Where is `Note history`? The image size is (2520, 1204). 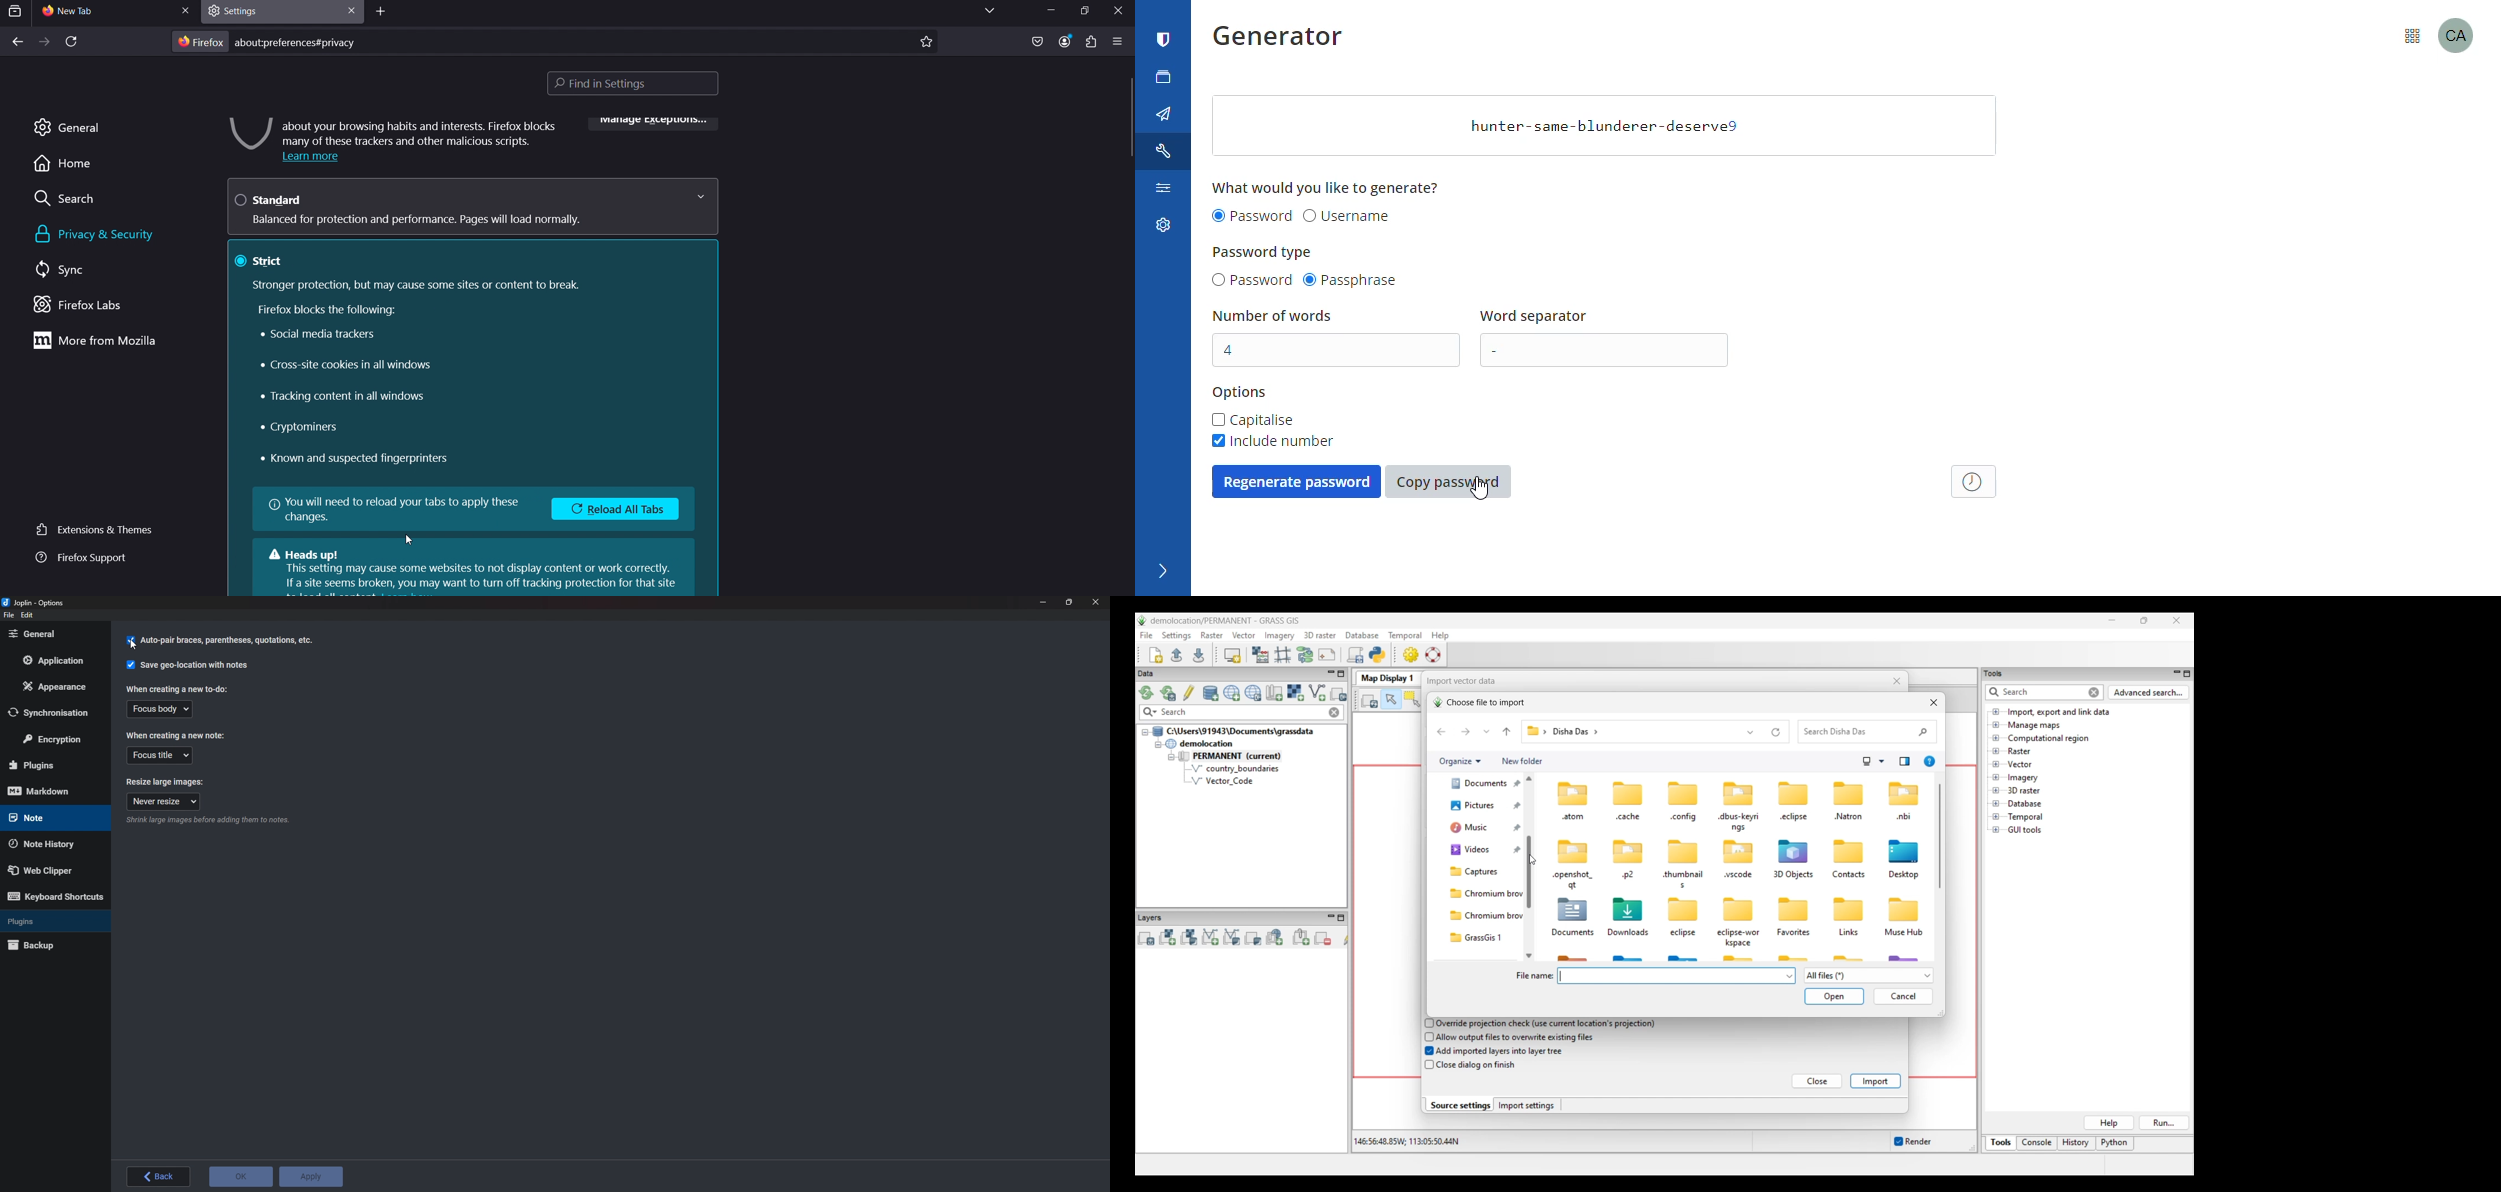 Note history is located at coordinates (49, 845).